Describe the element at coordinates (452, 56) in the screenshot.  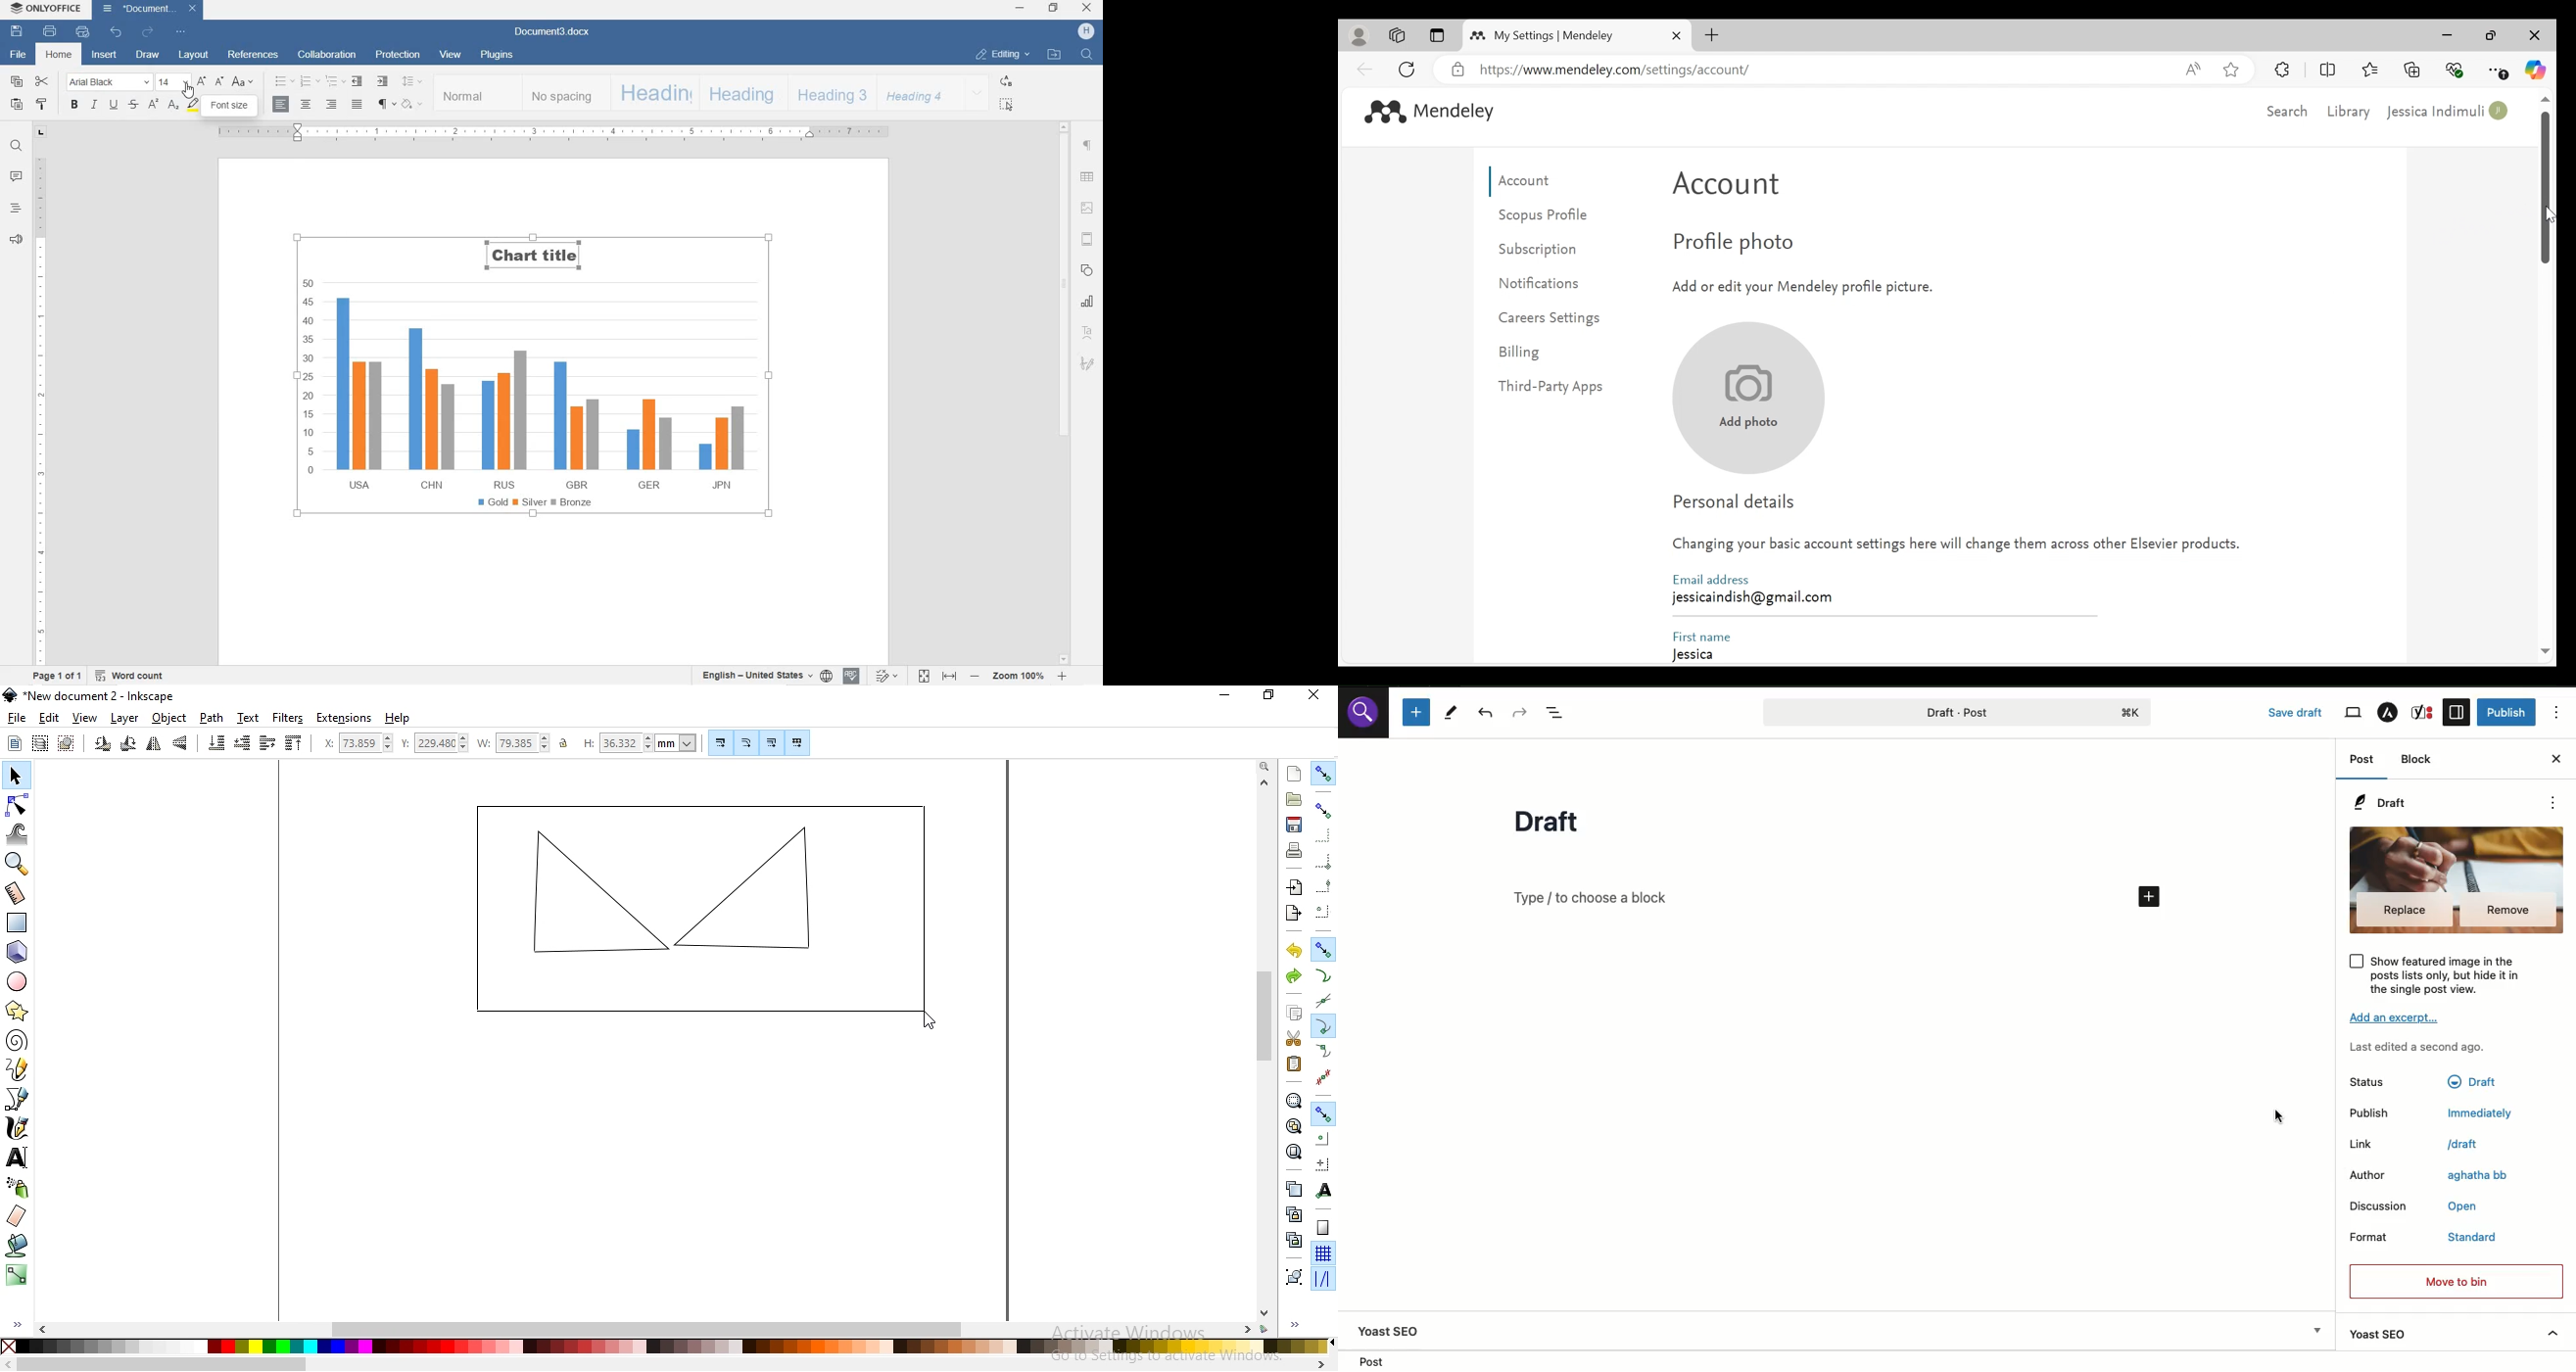
I see `VIEW` at that location.